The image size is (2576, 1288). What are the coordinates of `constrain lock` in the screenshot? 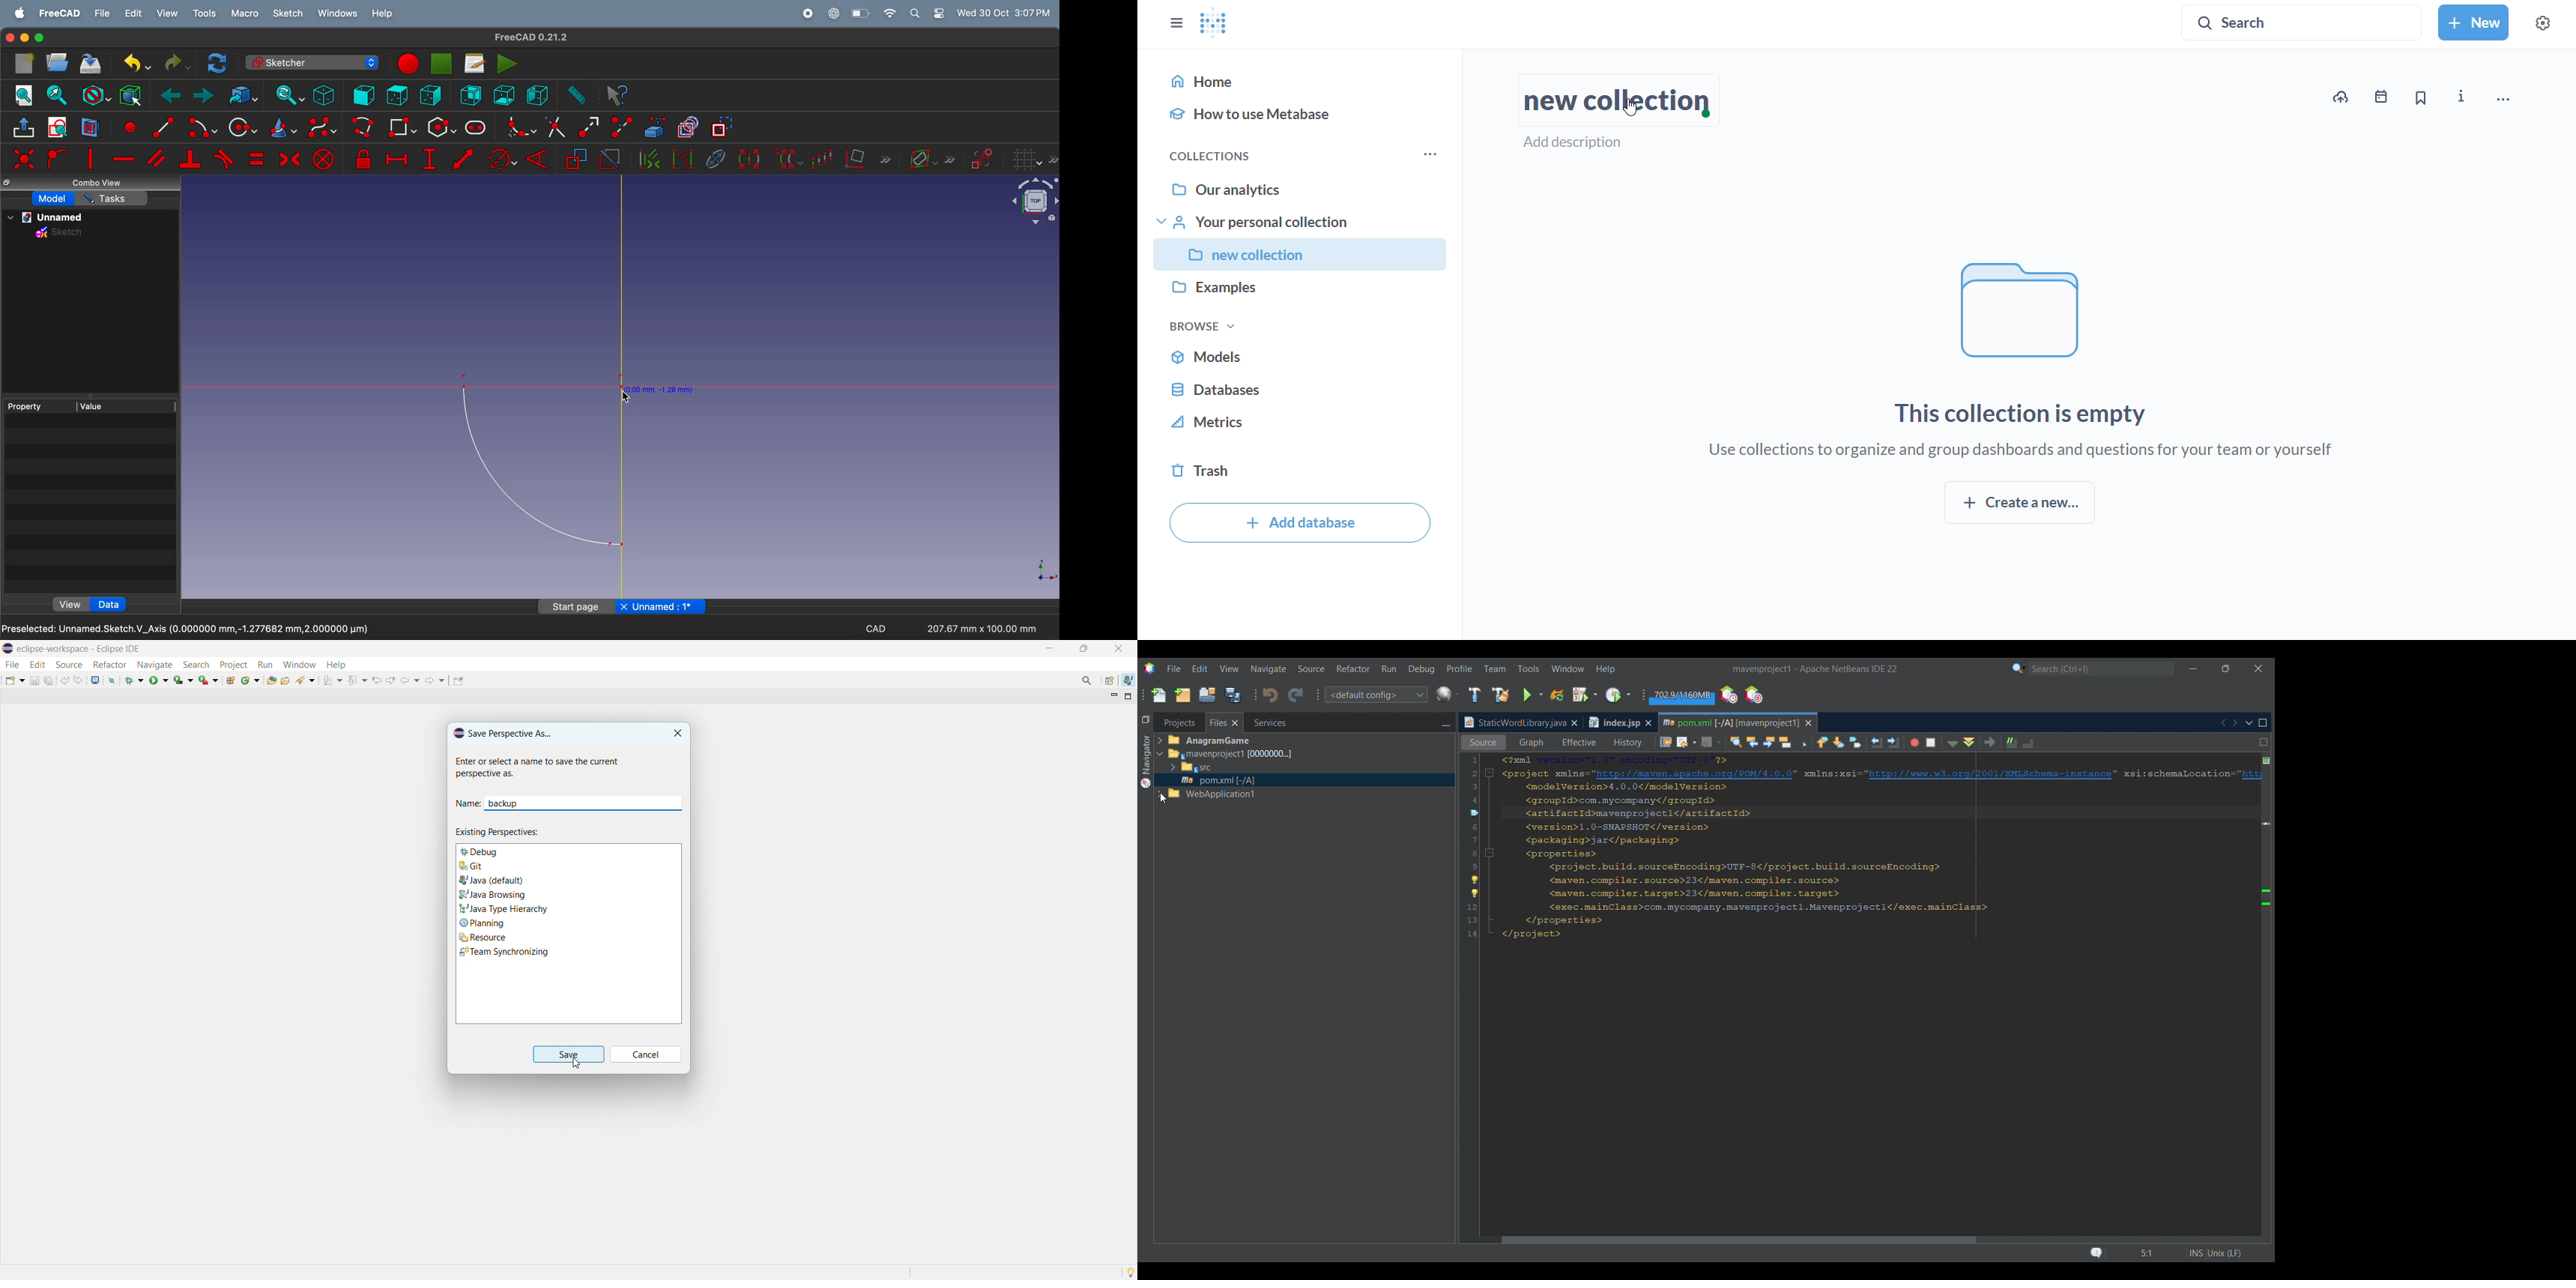 It's located at (365, 160).